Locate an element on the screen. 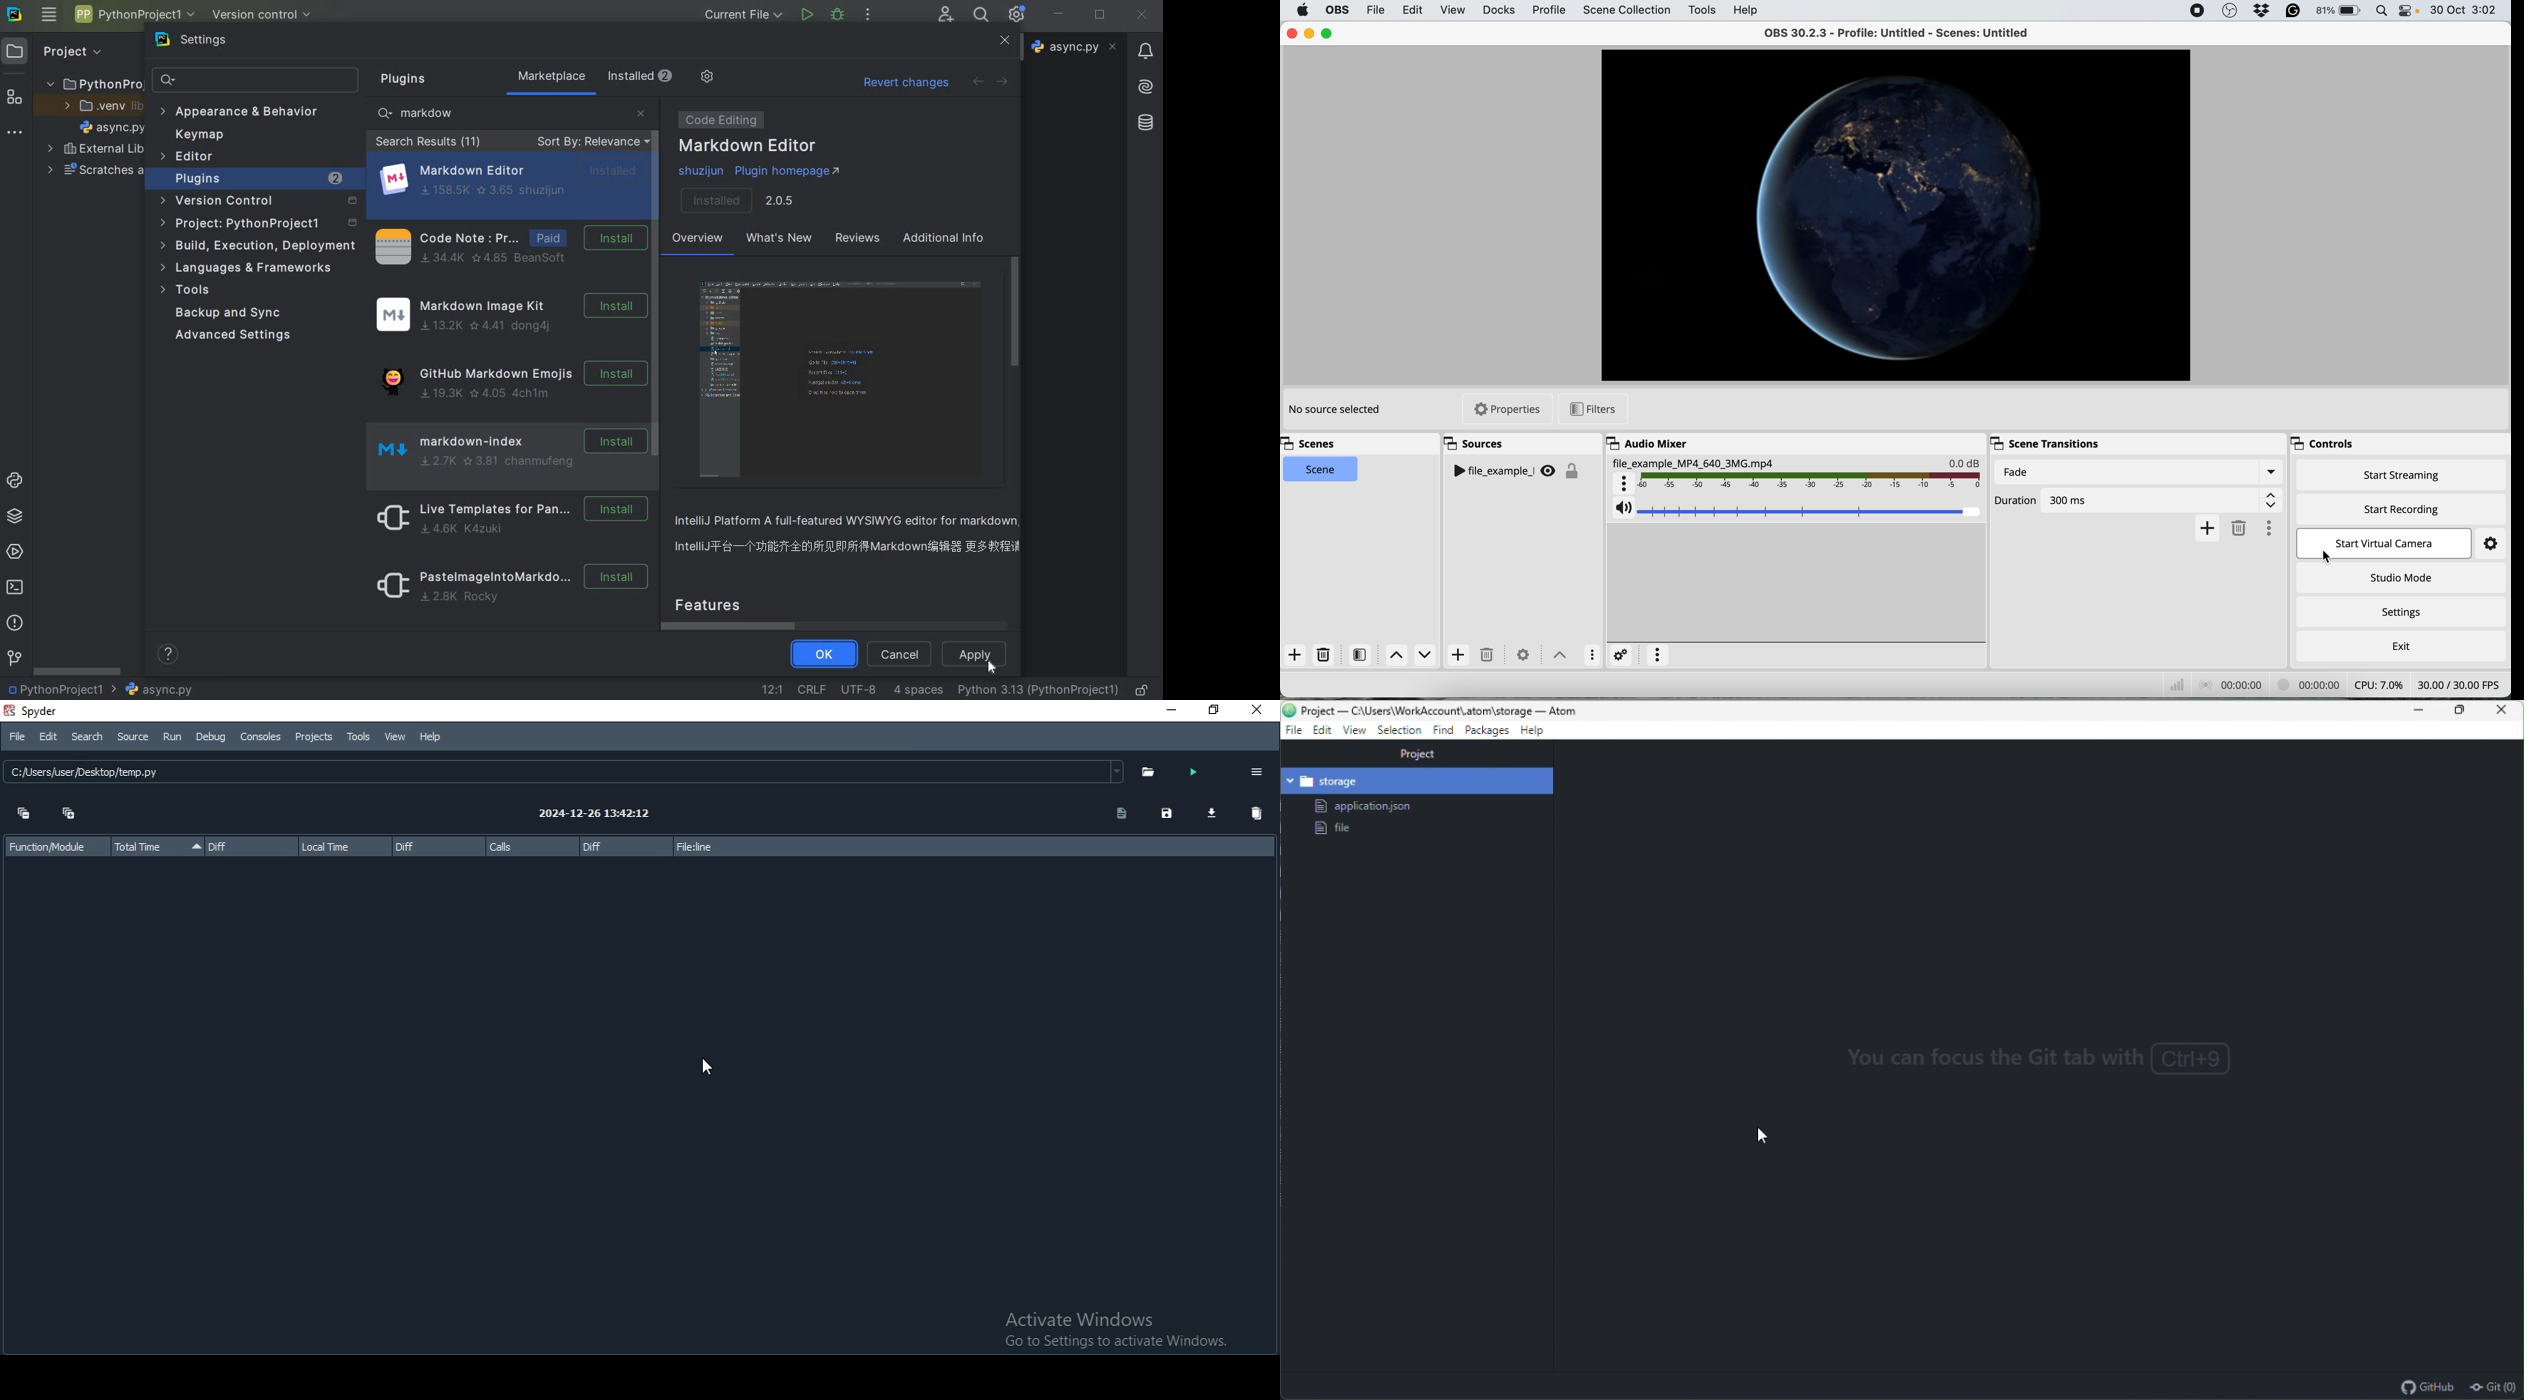 The image size is (2548, 1400). start streaming is located at coordinates (2398, 475).